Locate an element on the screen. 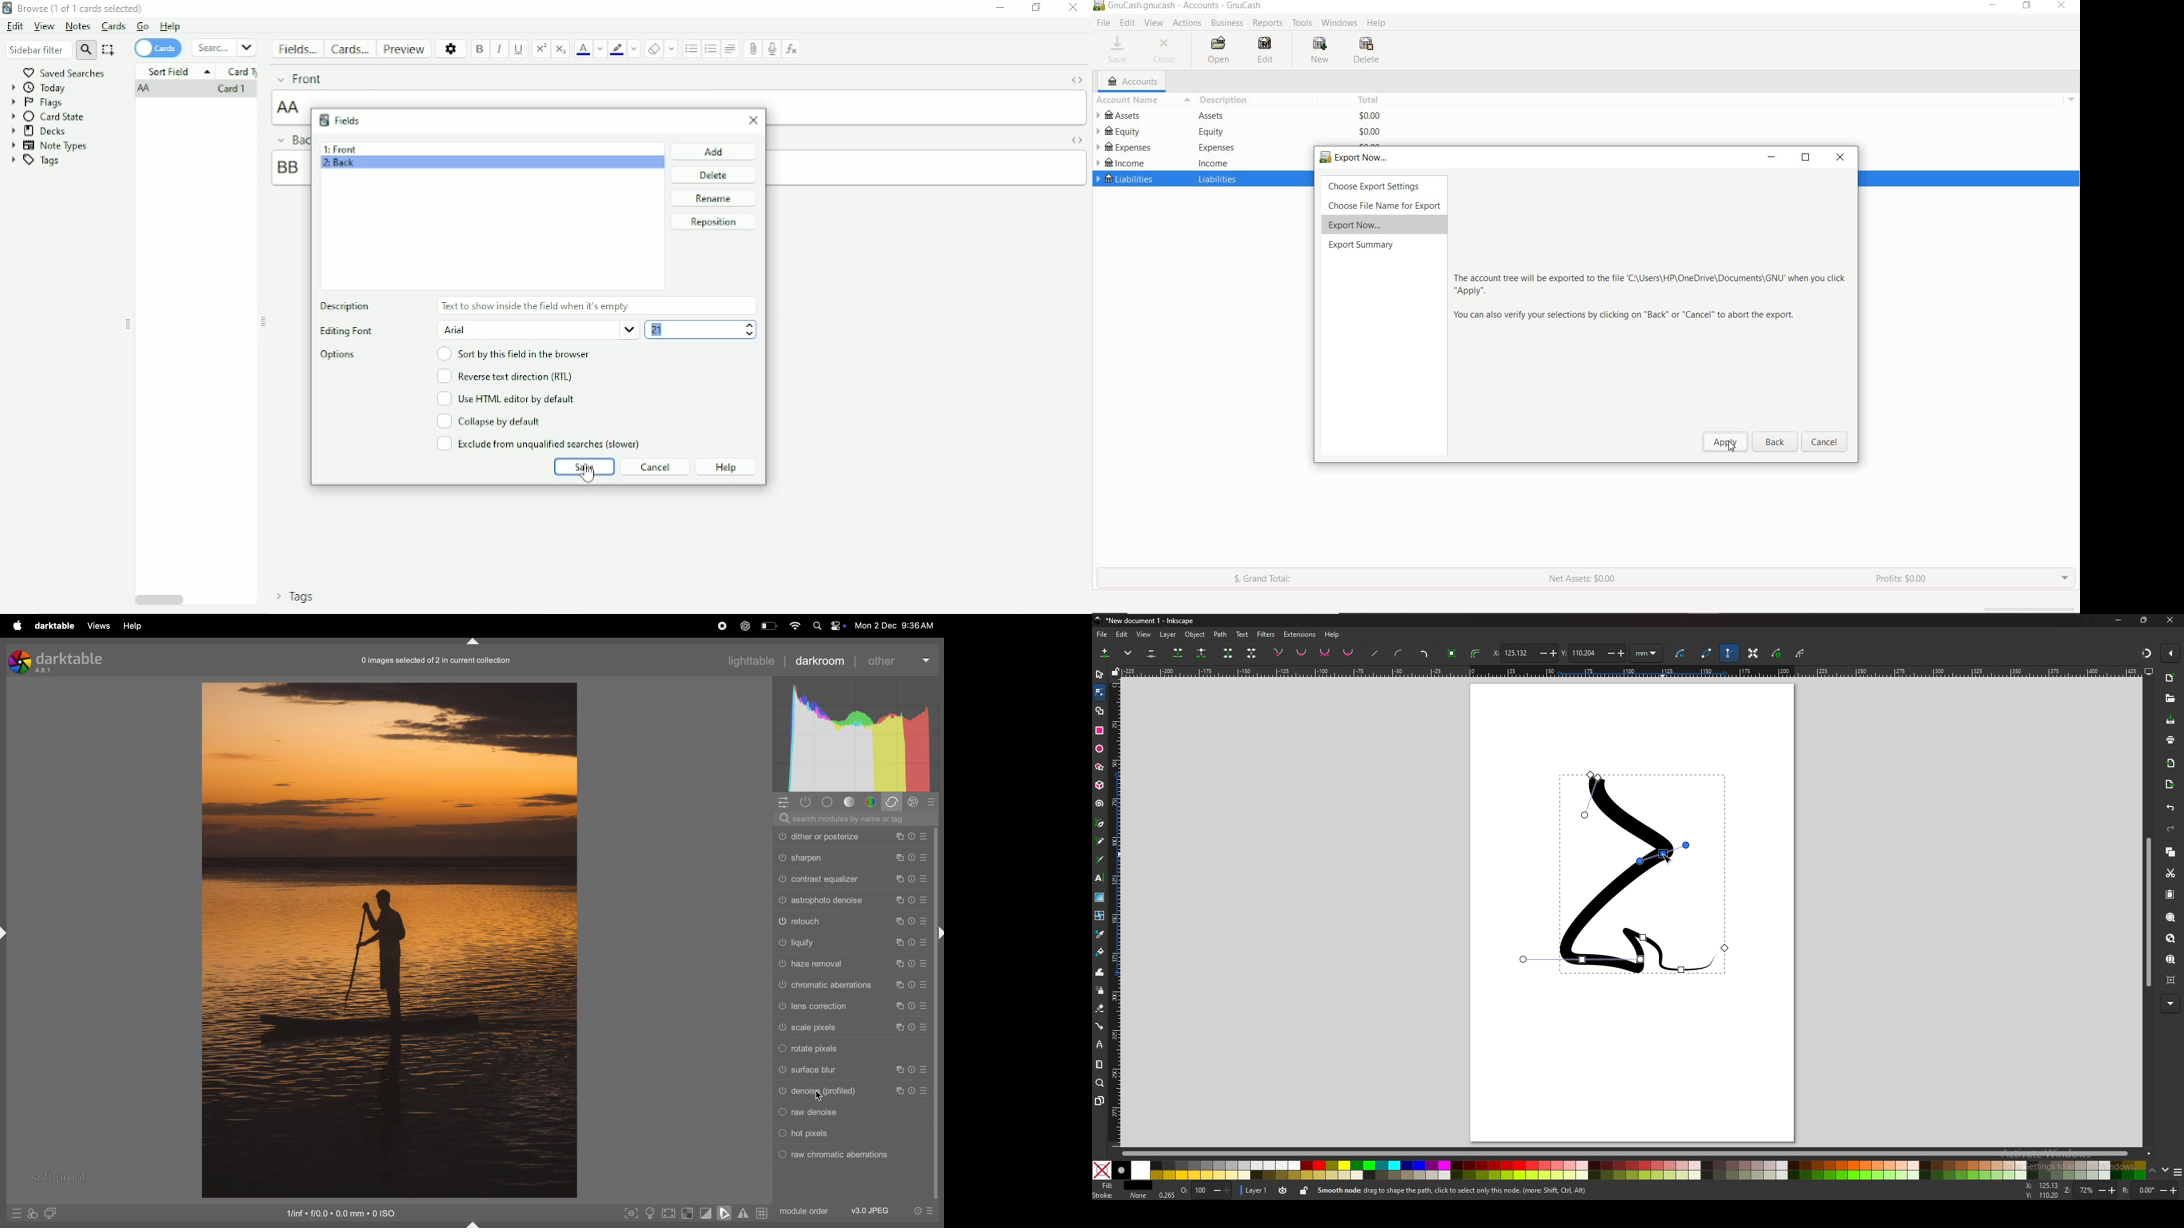  EXPAND is located at coordinates (2063, 579).